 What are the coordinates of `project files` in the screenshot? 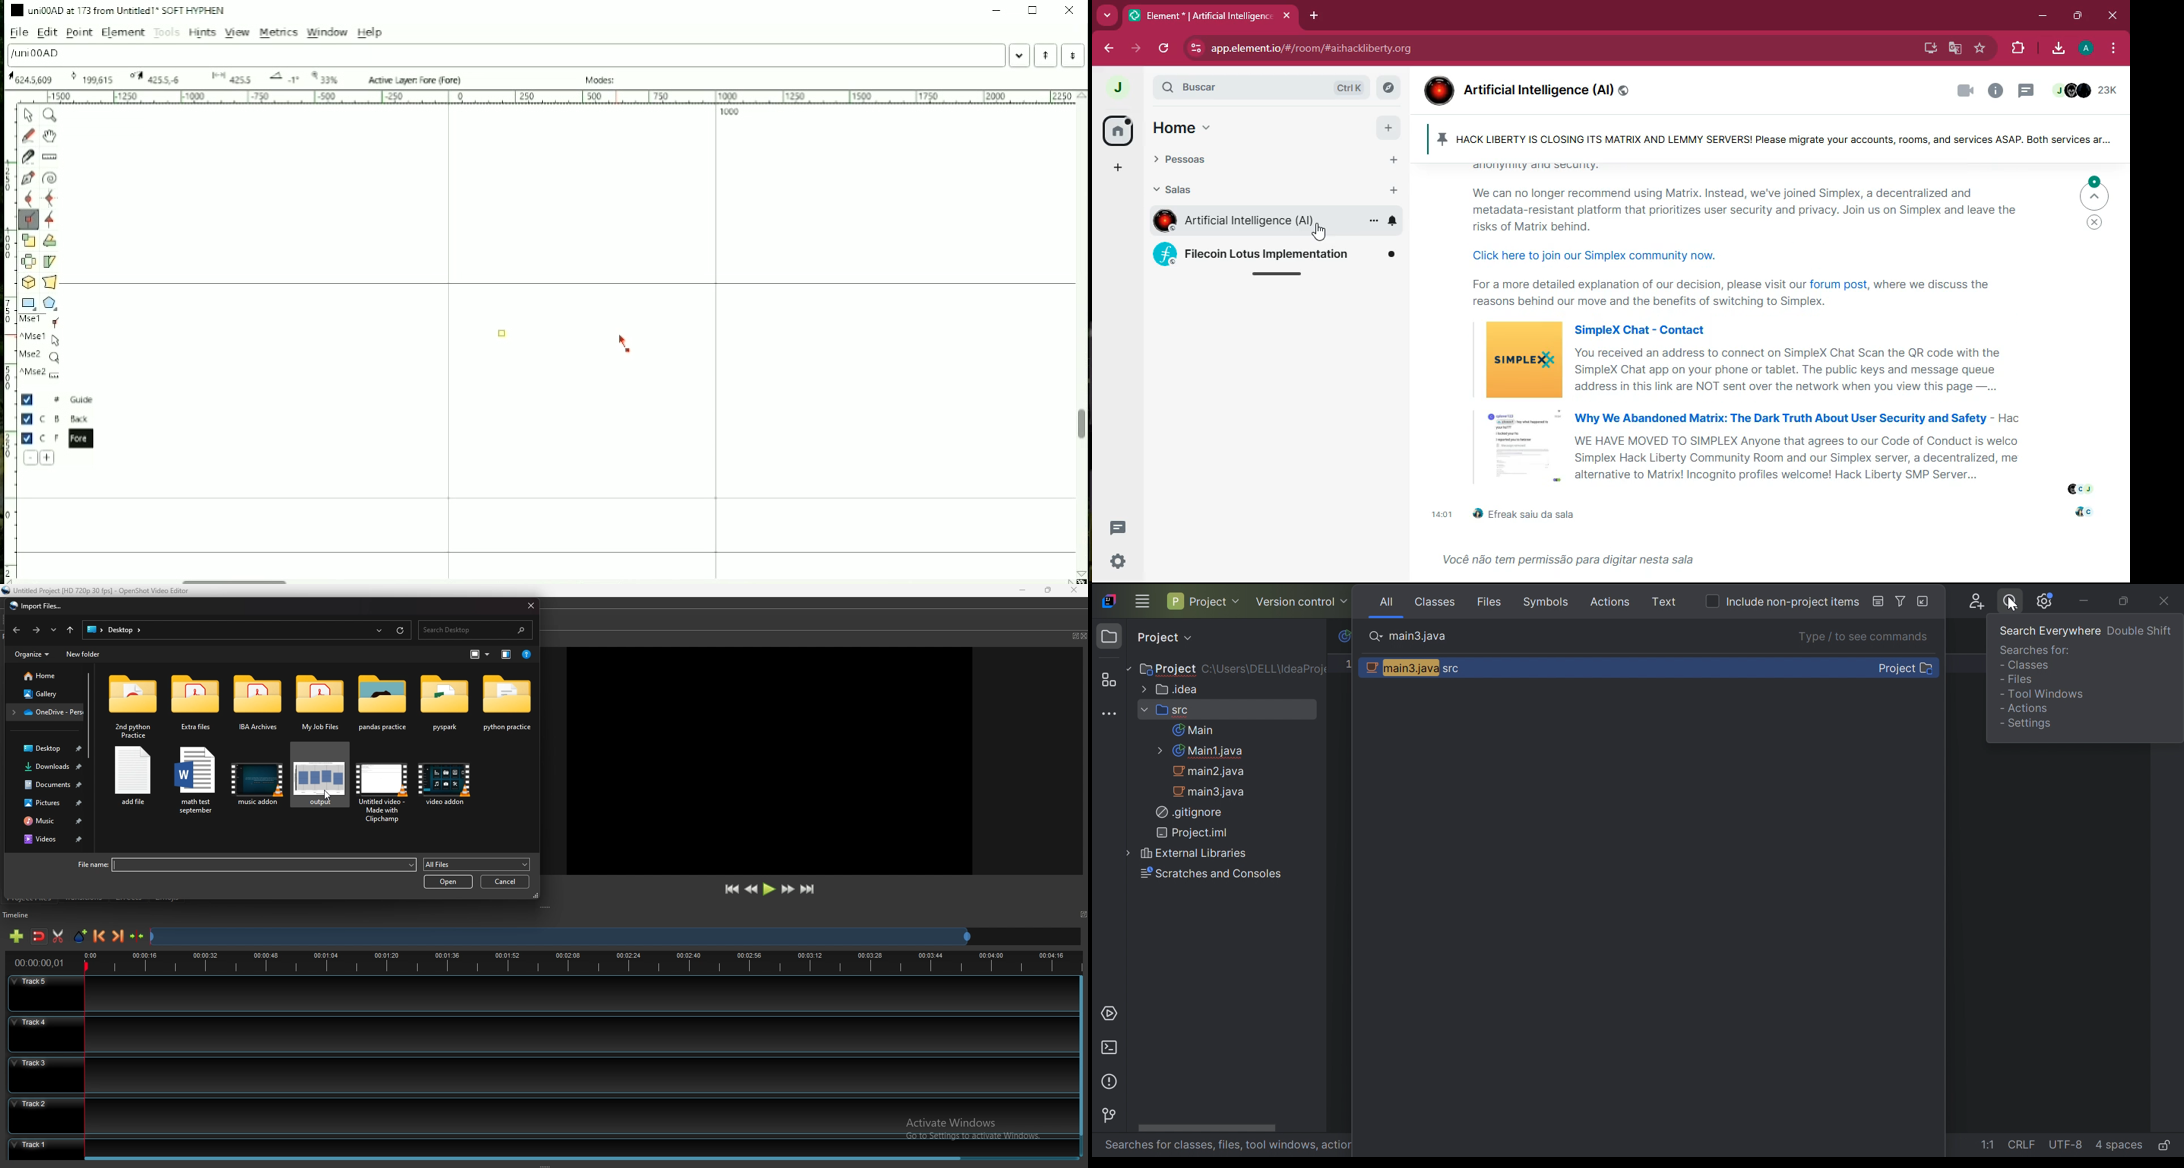 It's located at (30, 898).